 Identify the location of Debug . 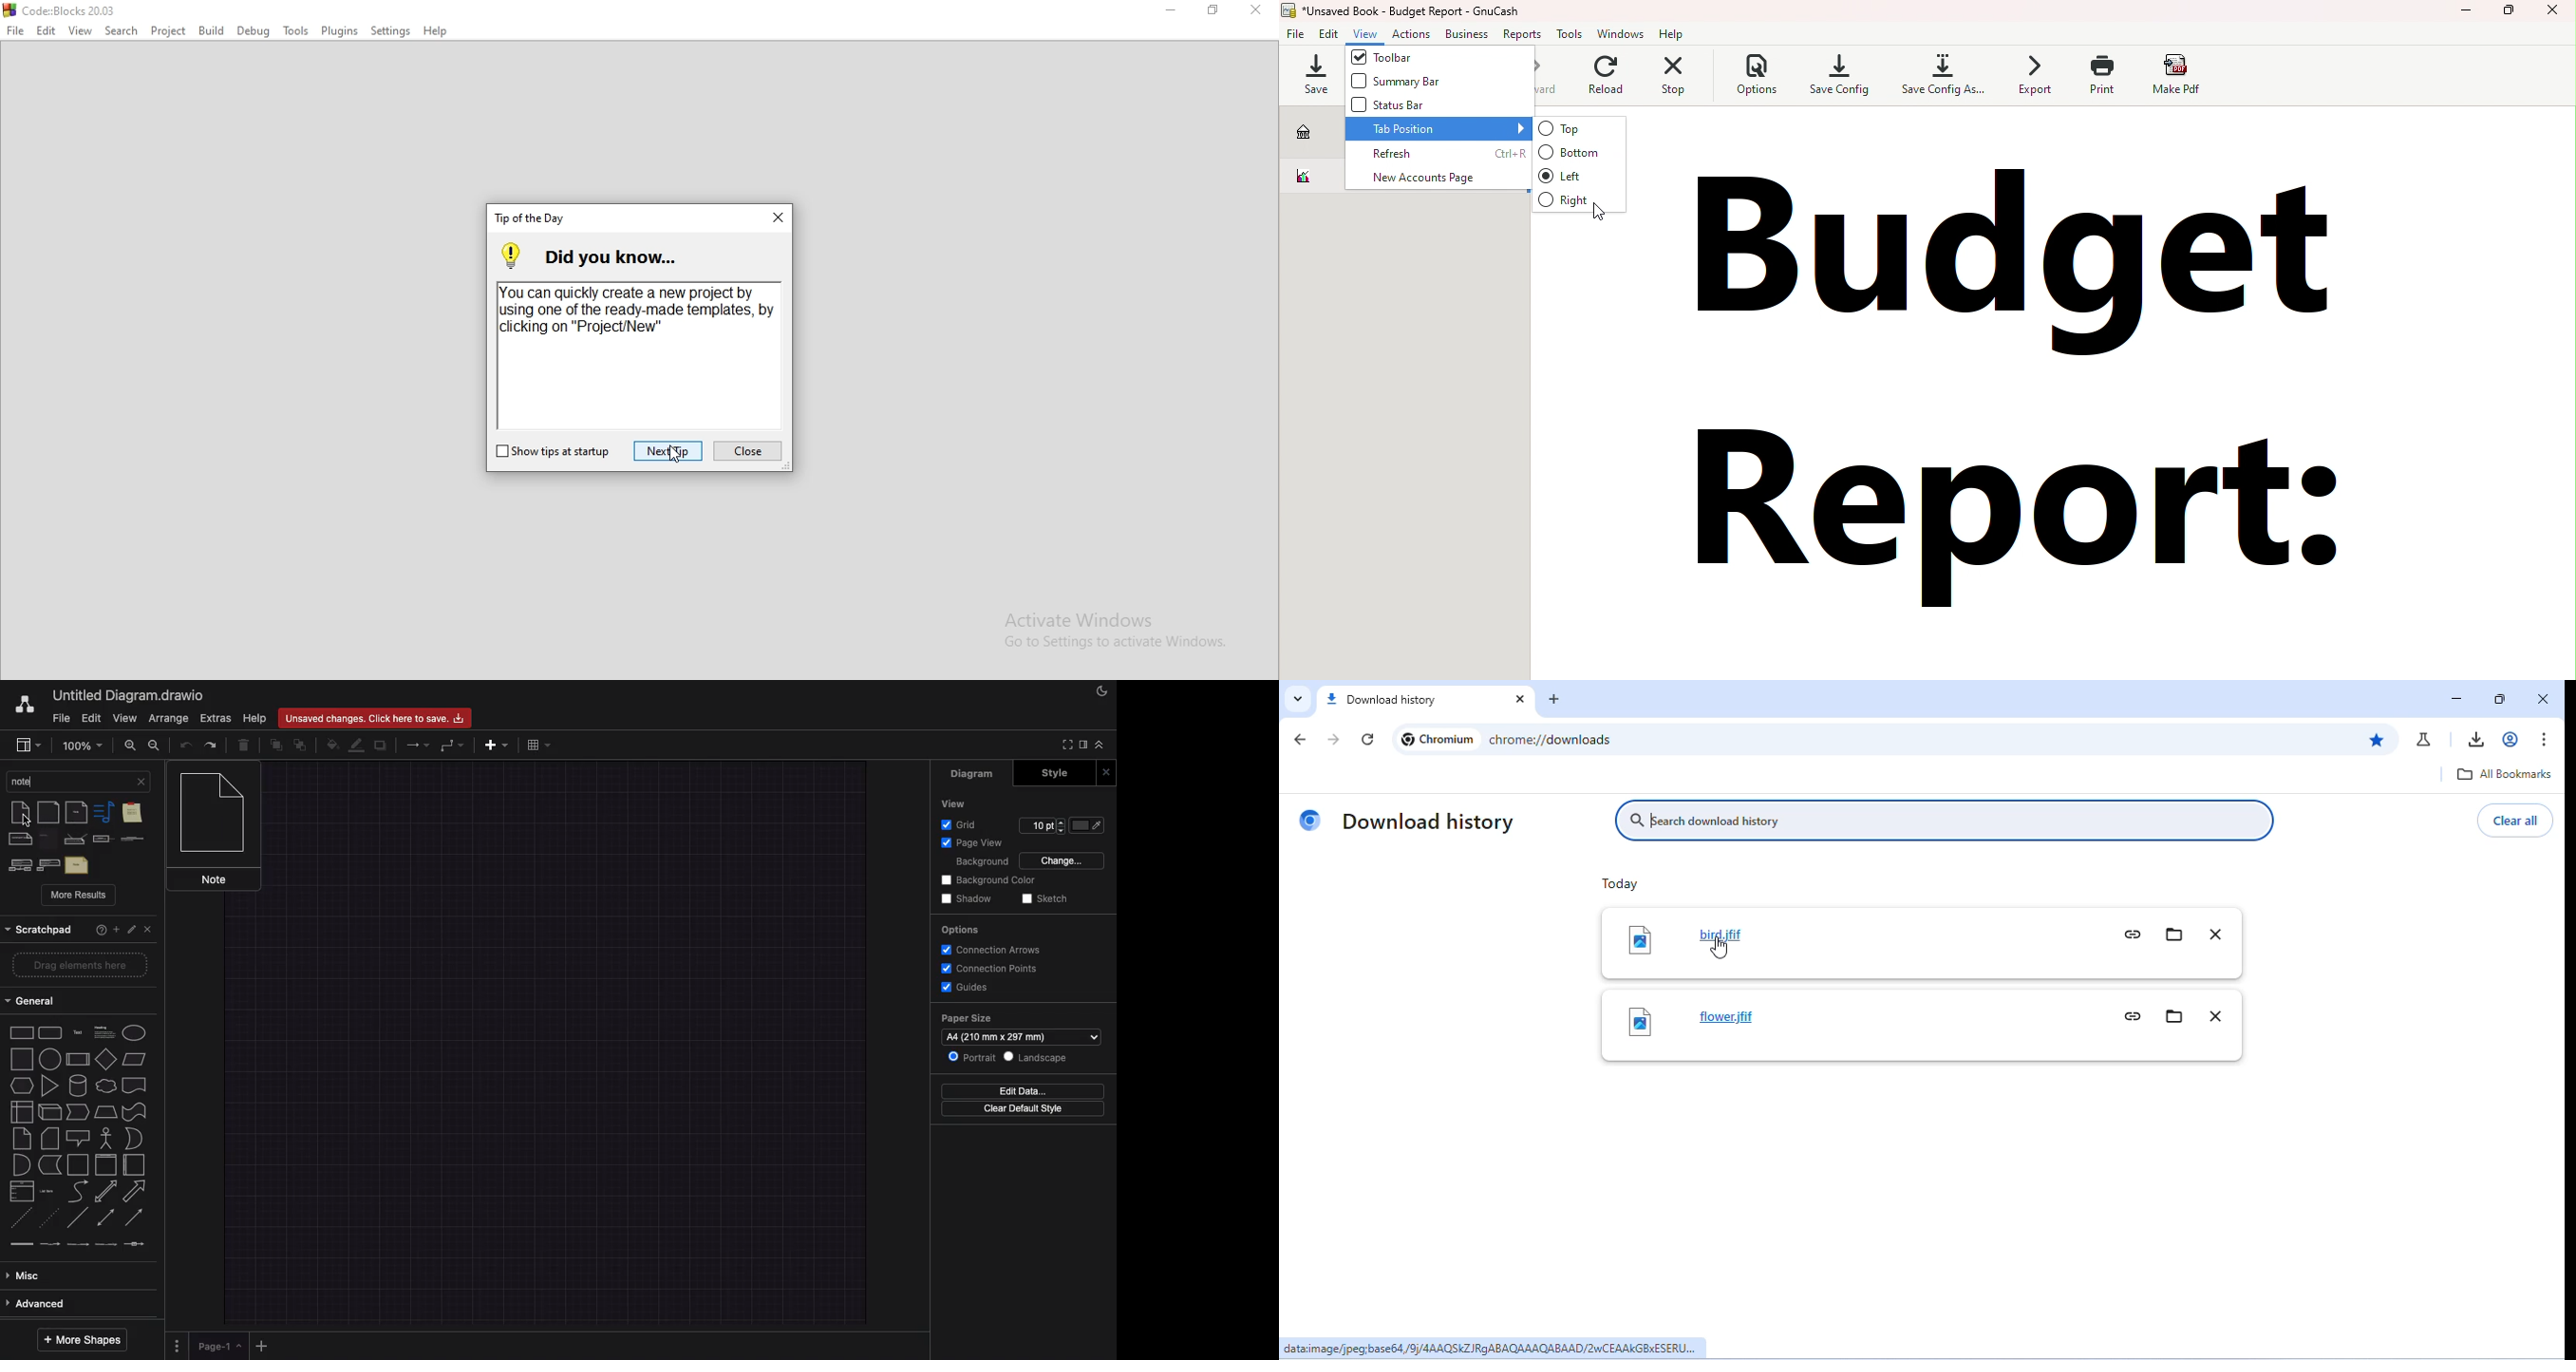
(254, 30).